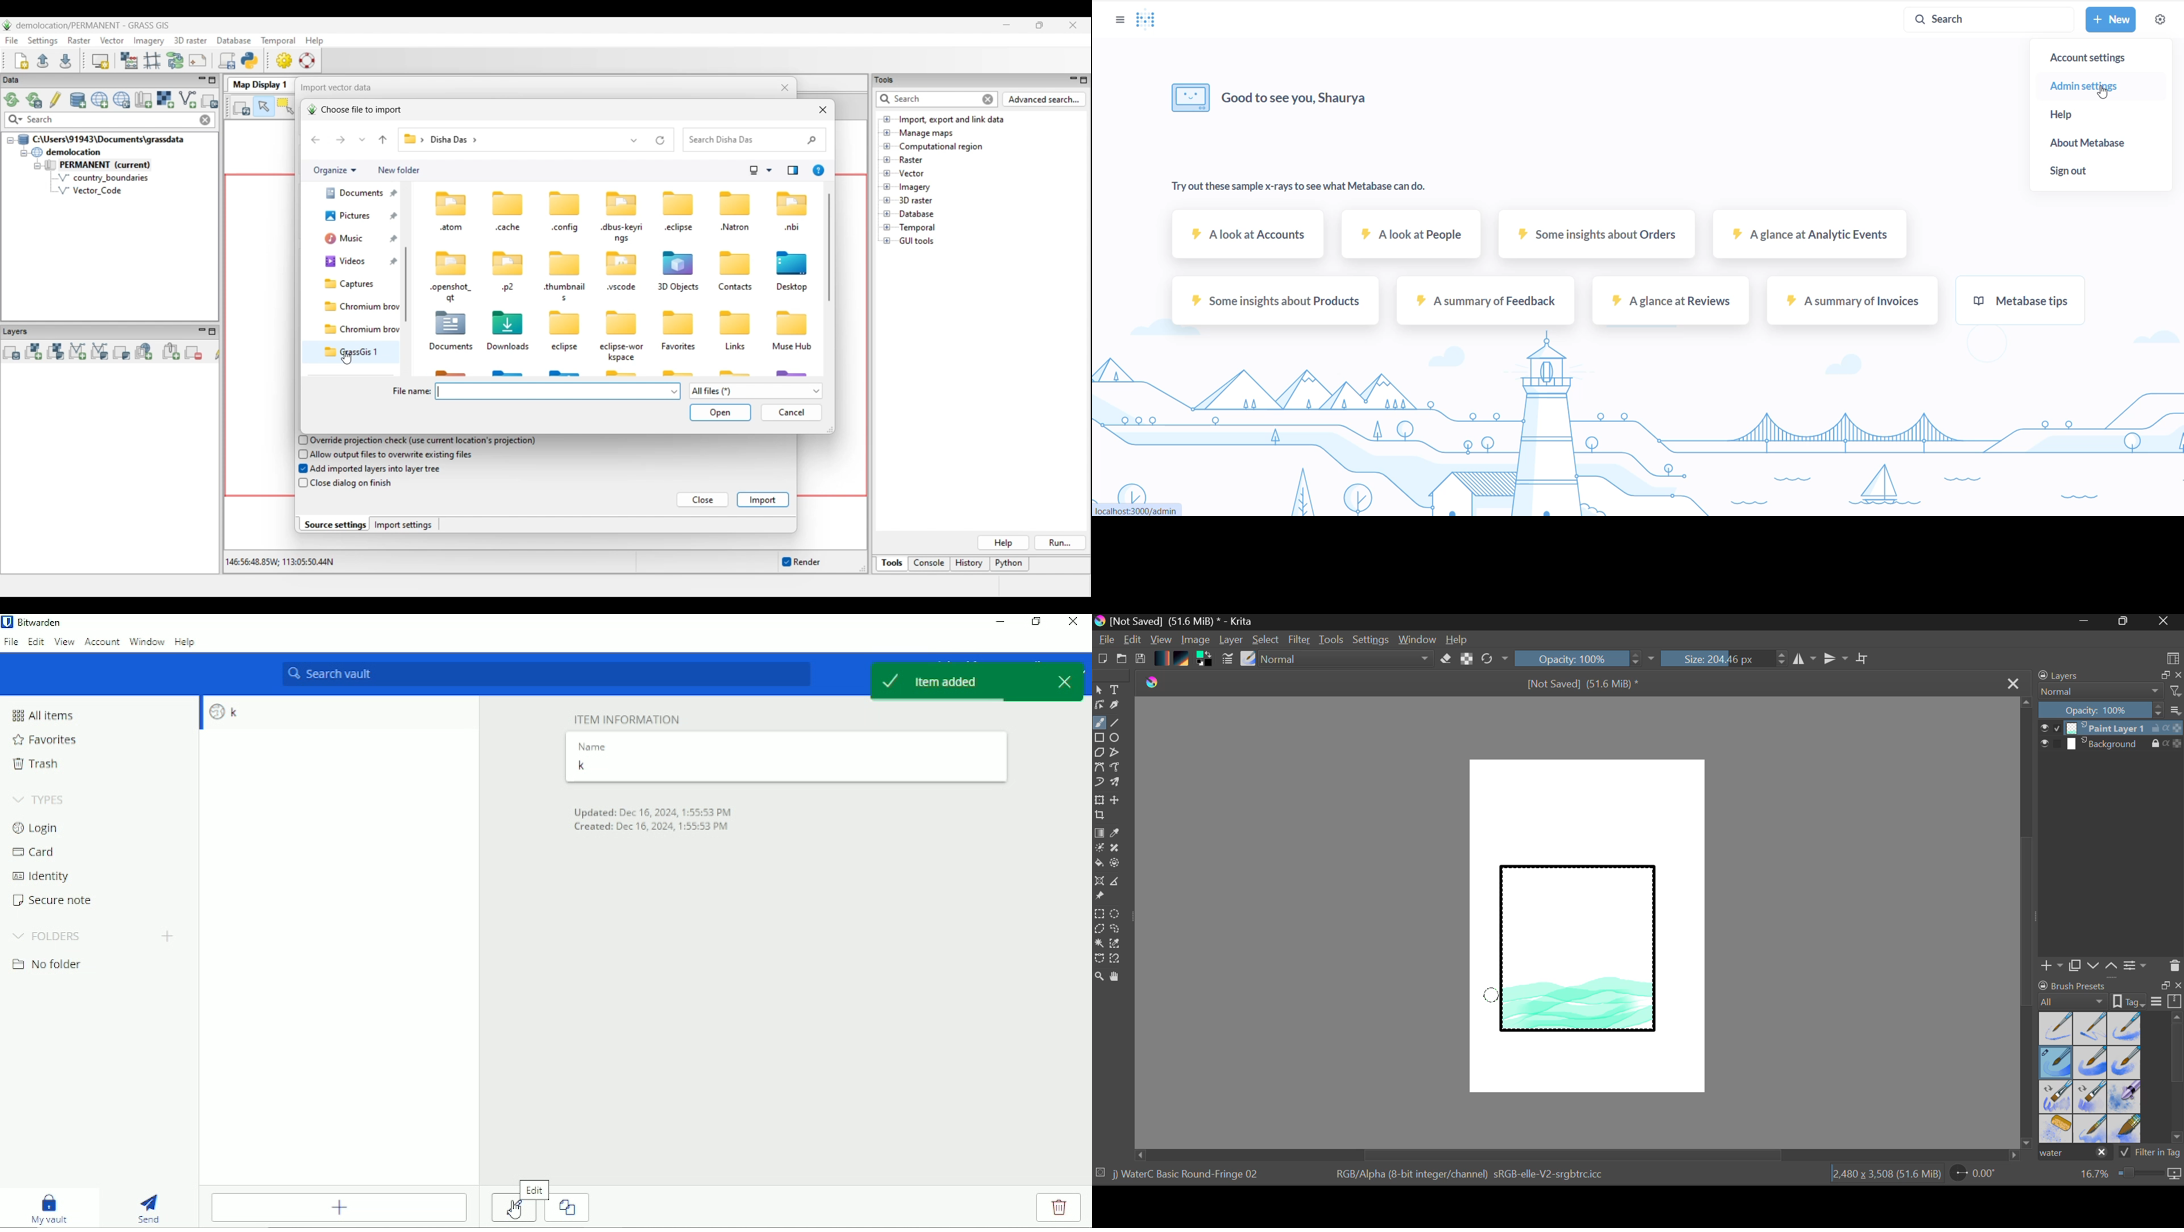 Image resolution: width=2184 pixels, height=1232 pixels. Describe the element at coordinates (1838, 660) in the screenshot. I see `Horizontal Mirror Flip` at that location.